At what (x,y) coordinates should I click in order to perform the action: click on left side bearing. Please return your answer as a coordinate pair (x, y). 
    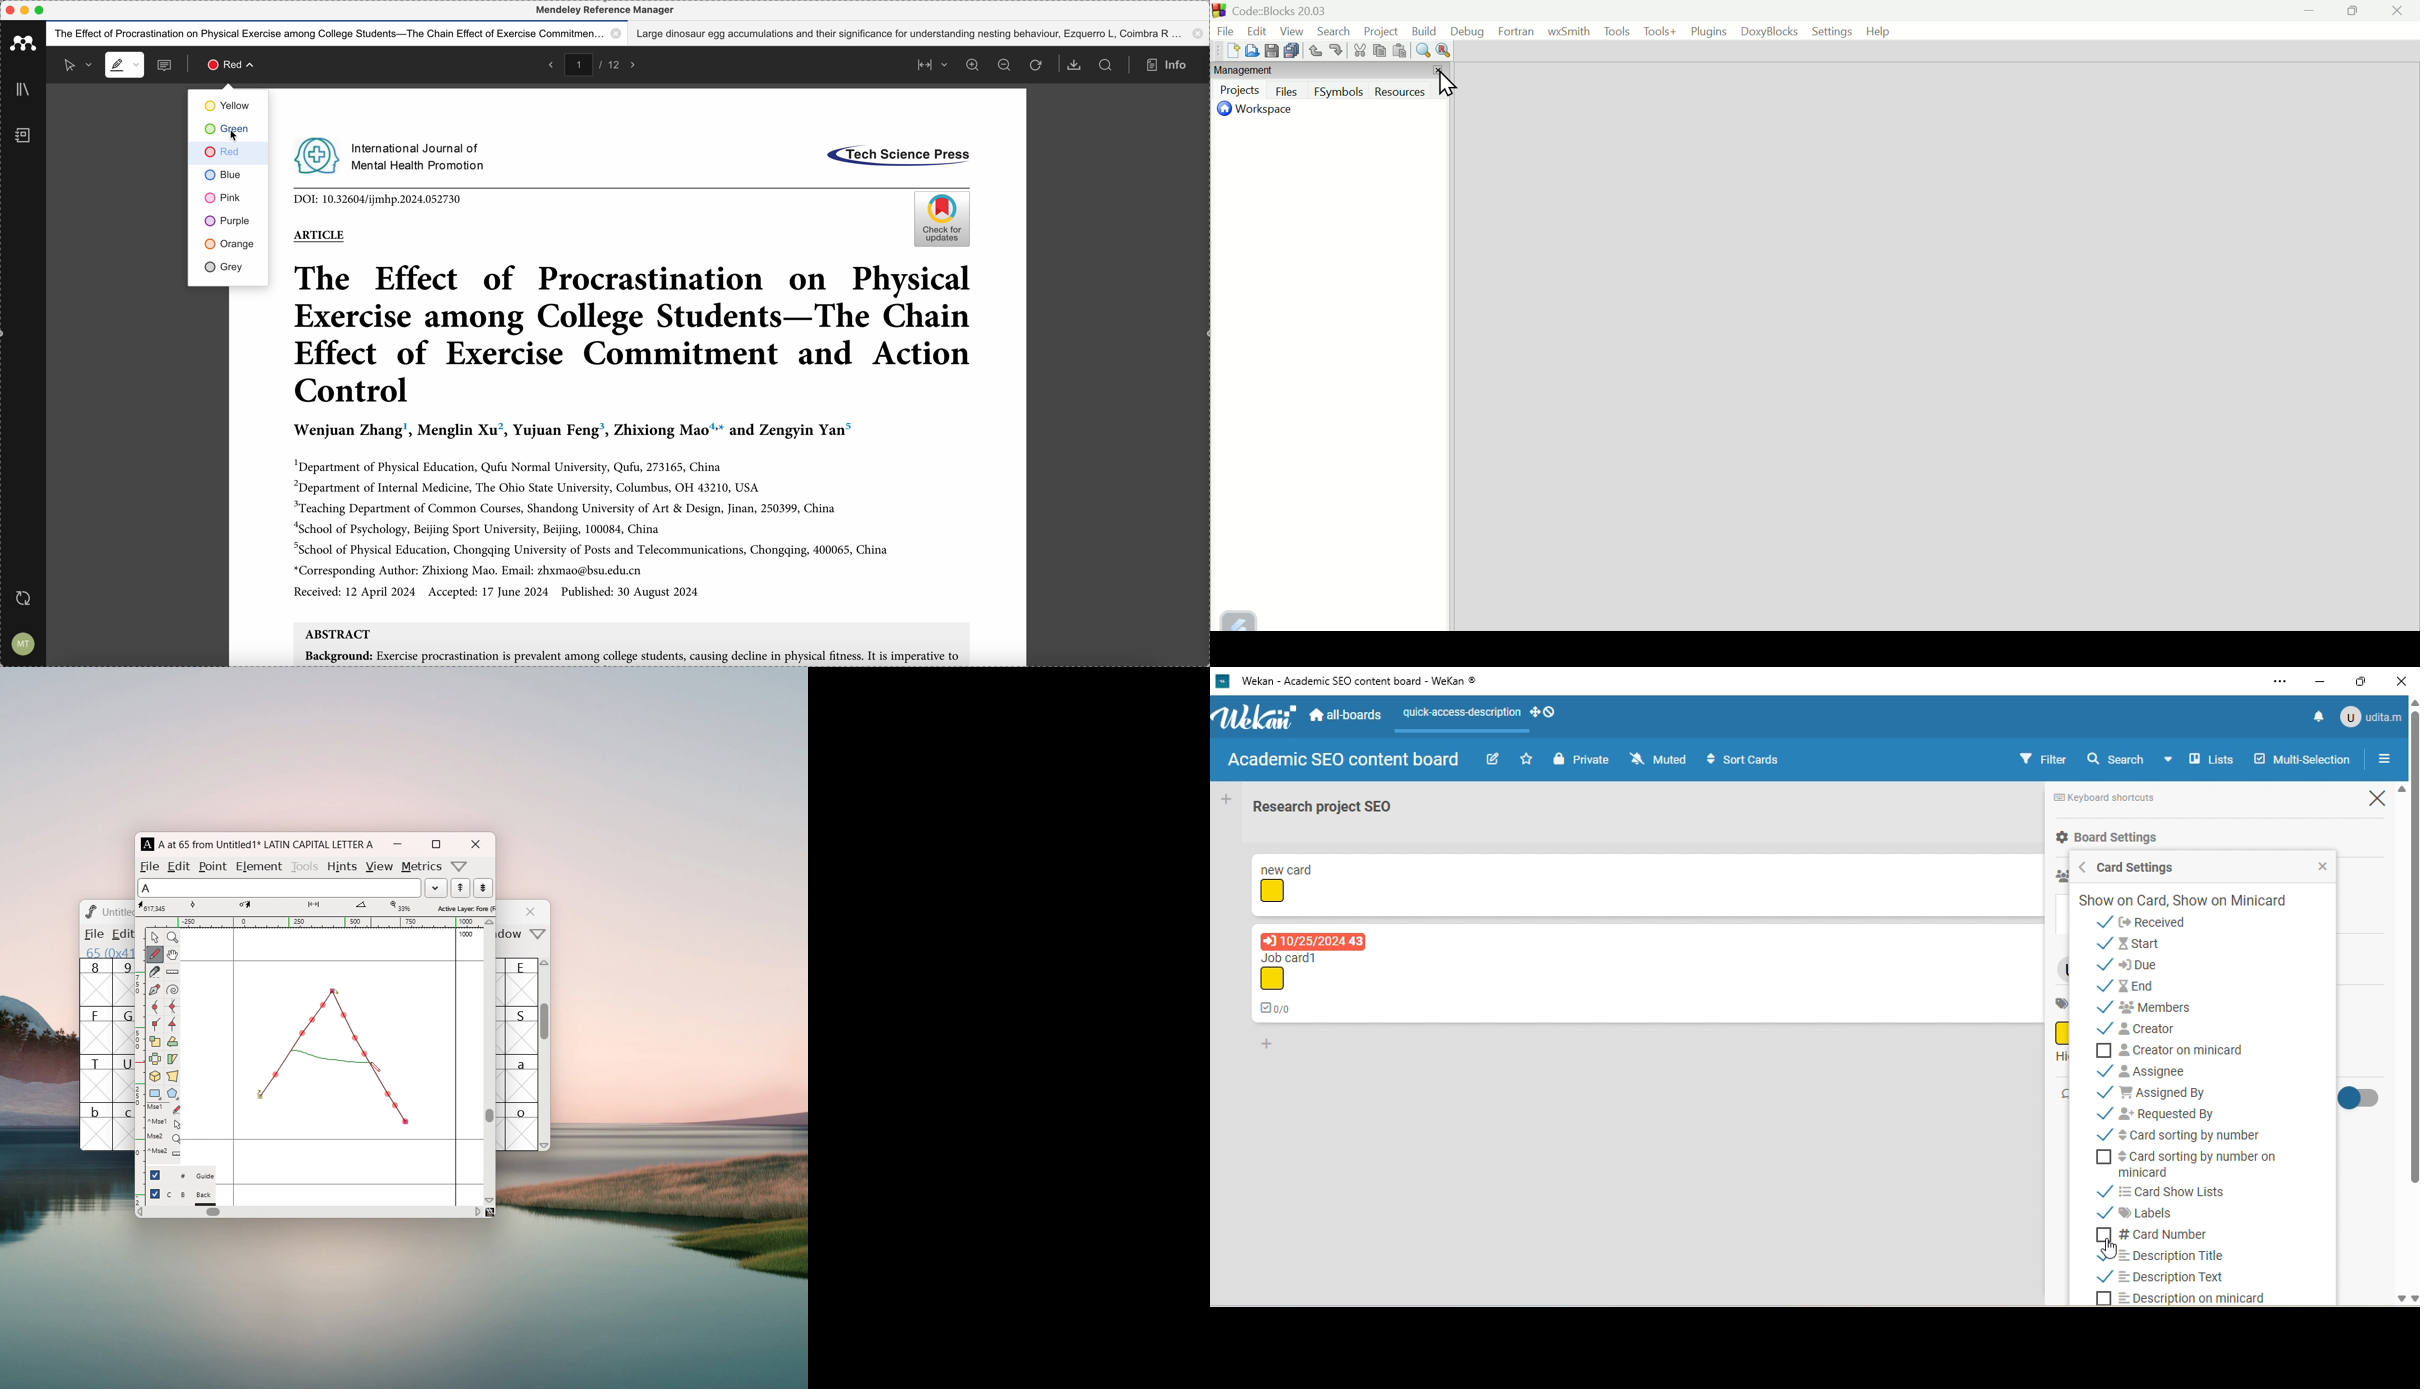
    Looking at the image, I should click on (234, 1066).